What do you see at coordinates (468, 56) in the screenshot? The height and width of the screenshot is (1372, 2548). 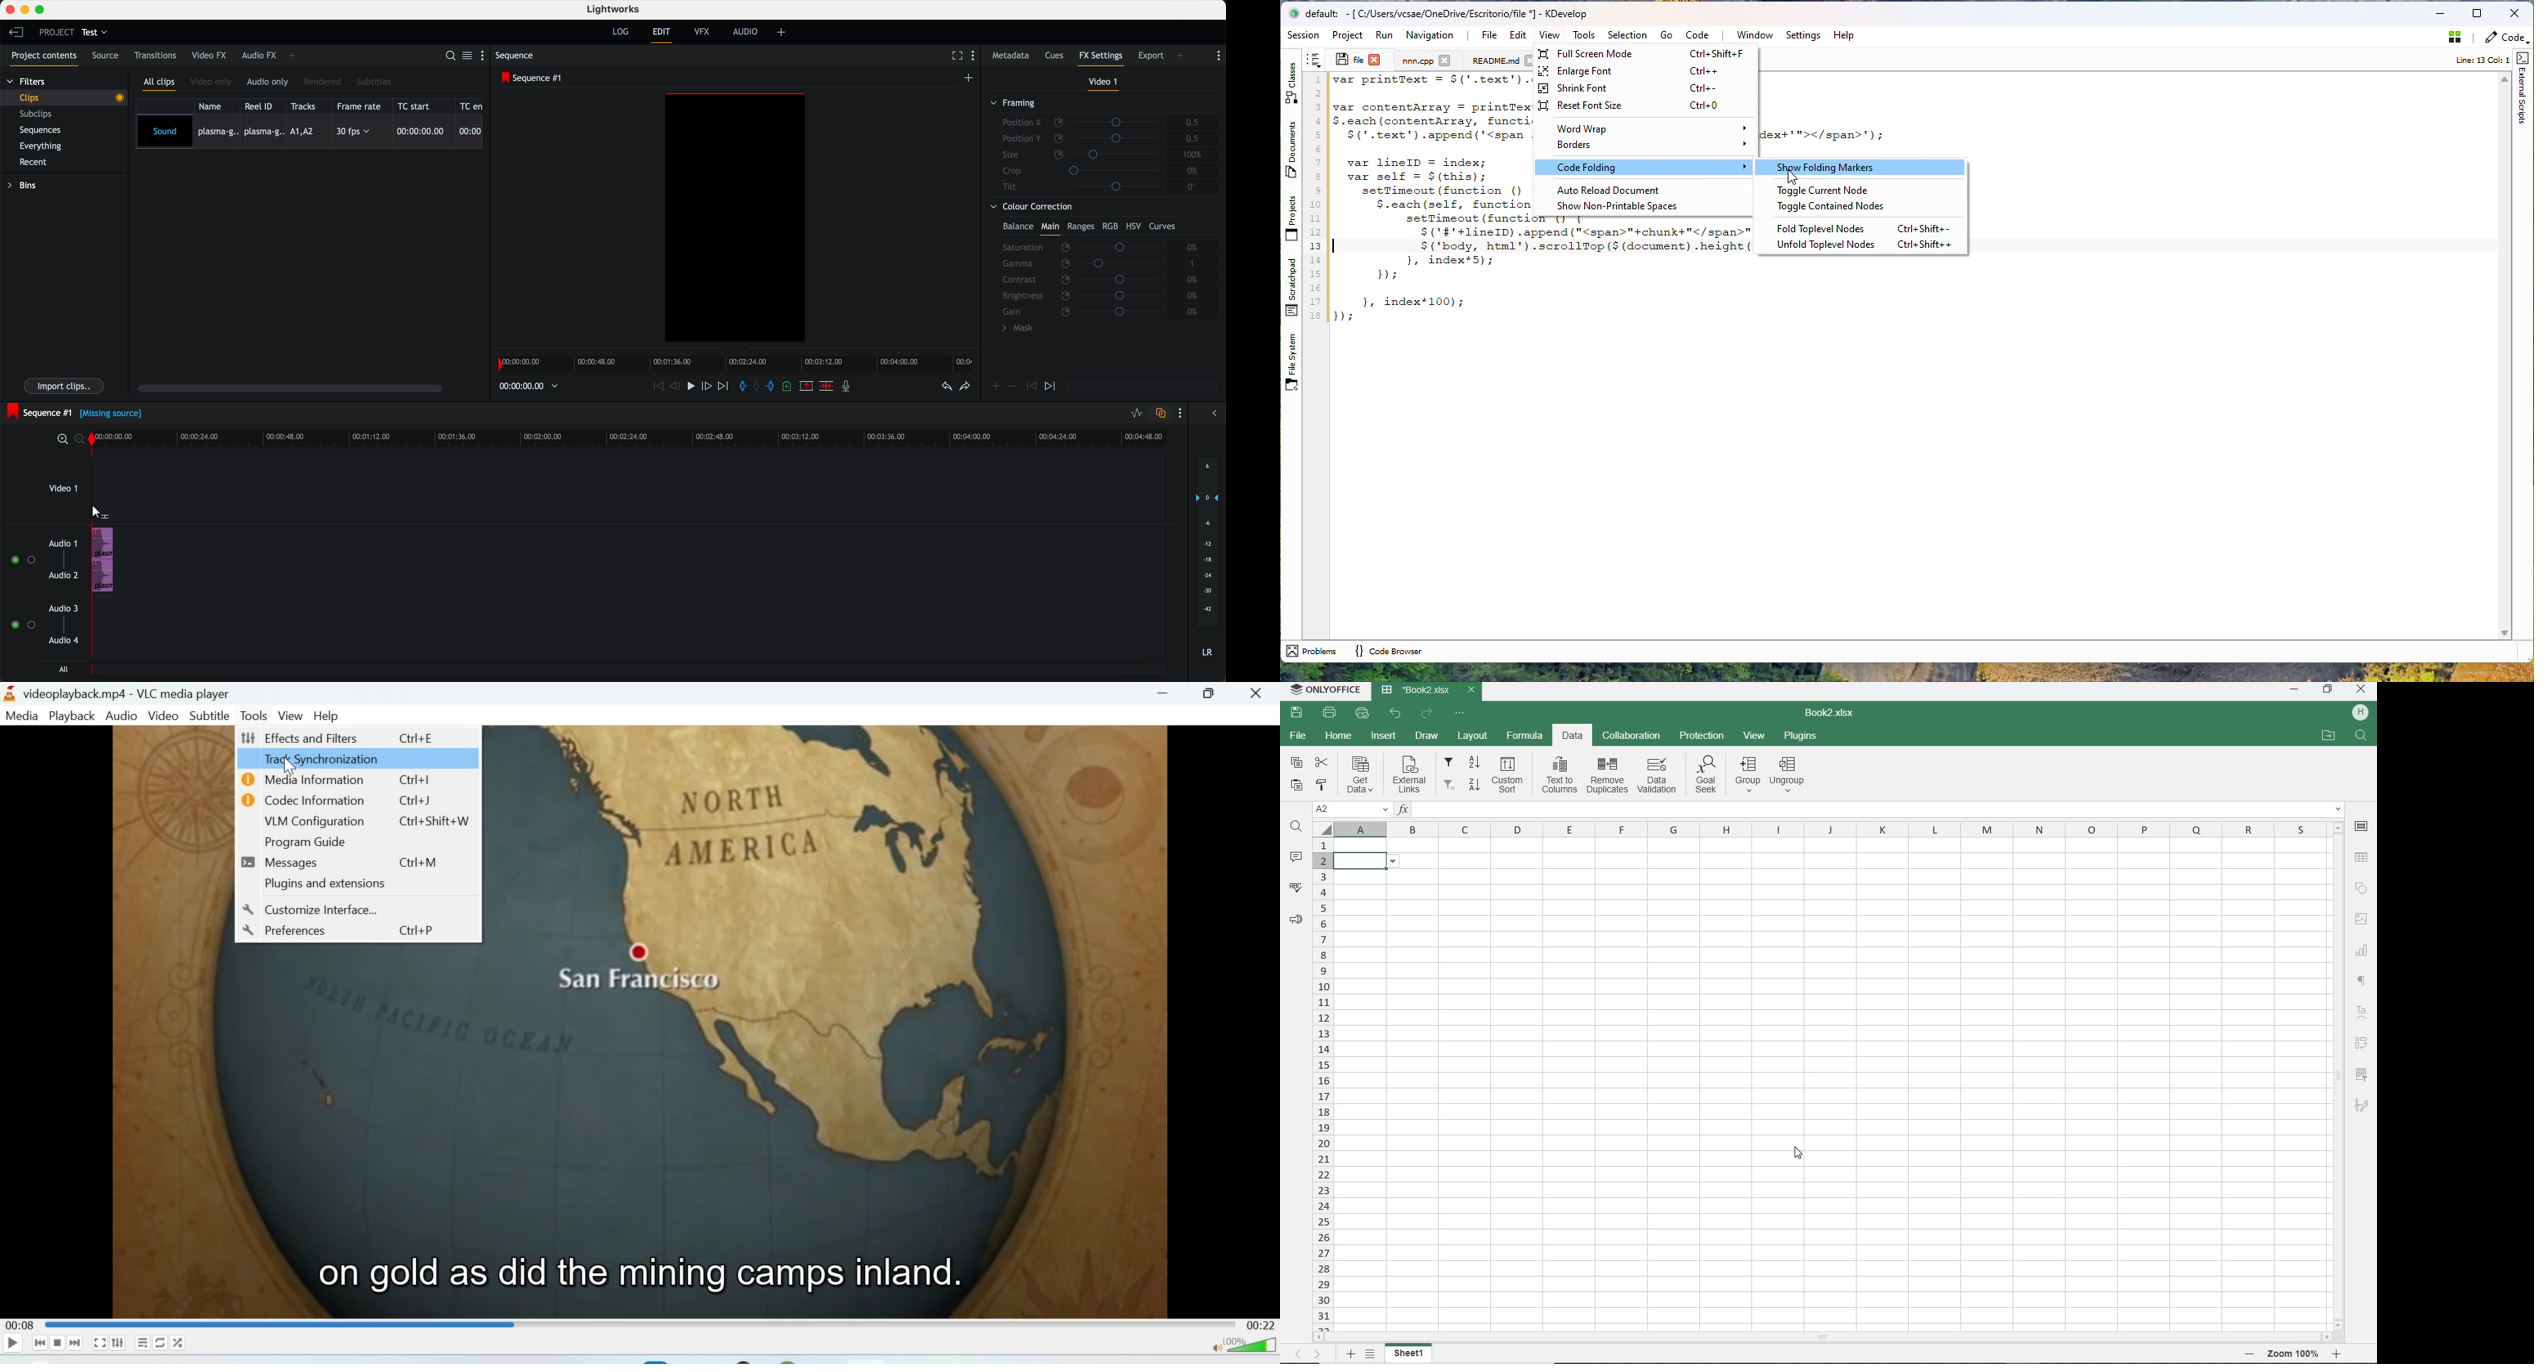 I see `toggle between list and toggle view` at bounding box center [468, 56].